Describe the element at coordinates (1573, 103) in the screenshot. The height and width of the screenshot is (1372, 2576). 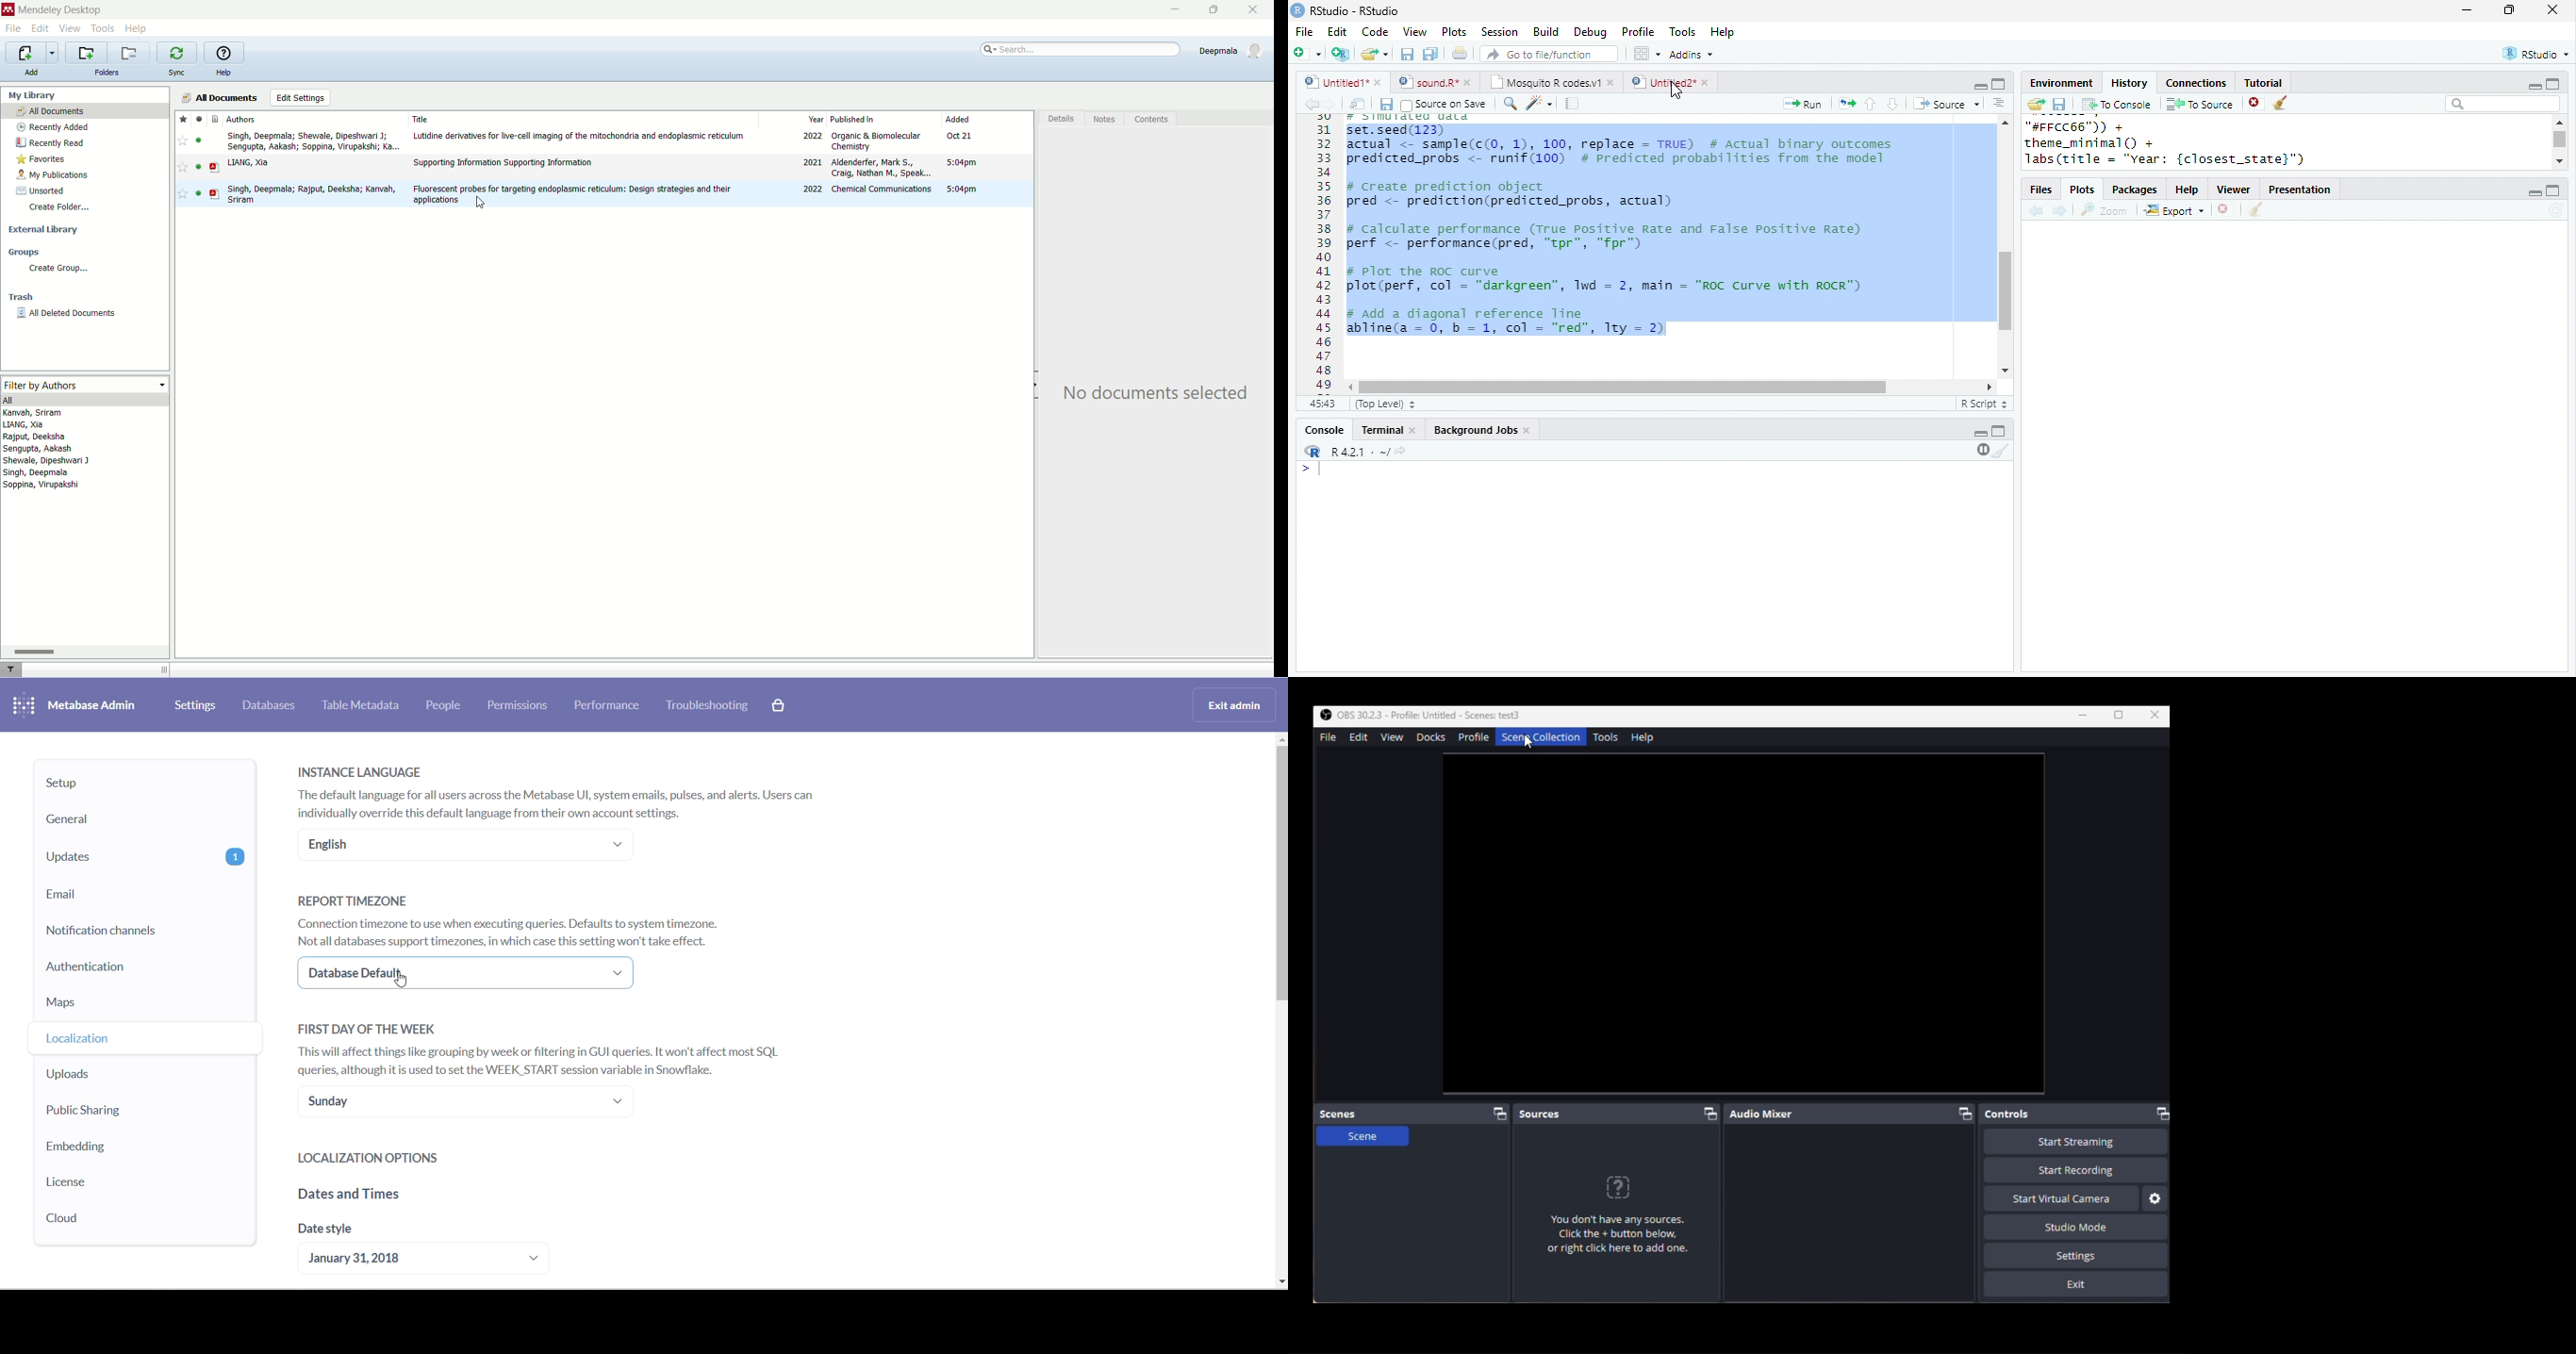
I see `compile report` at that location.